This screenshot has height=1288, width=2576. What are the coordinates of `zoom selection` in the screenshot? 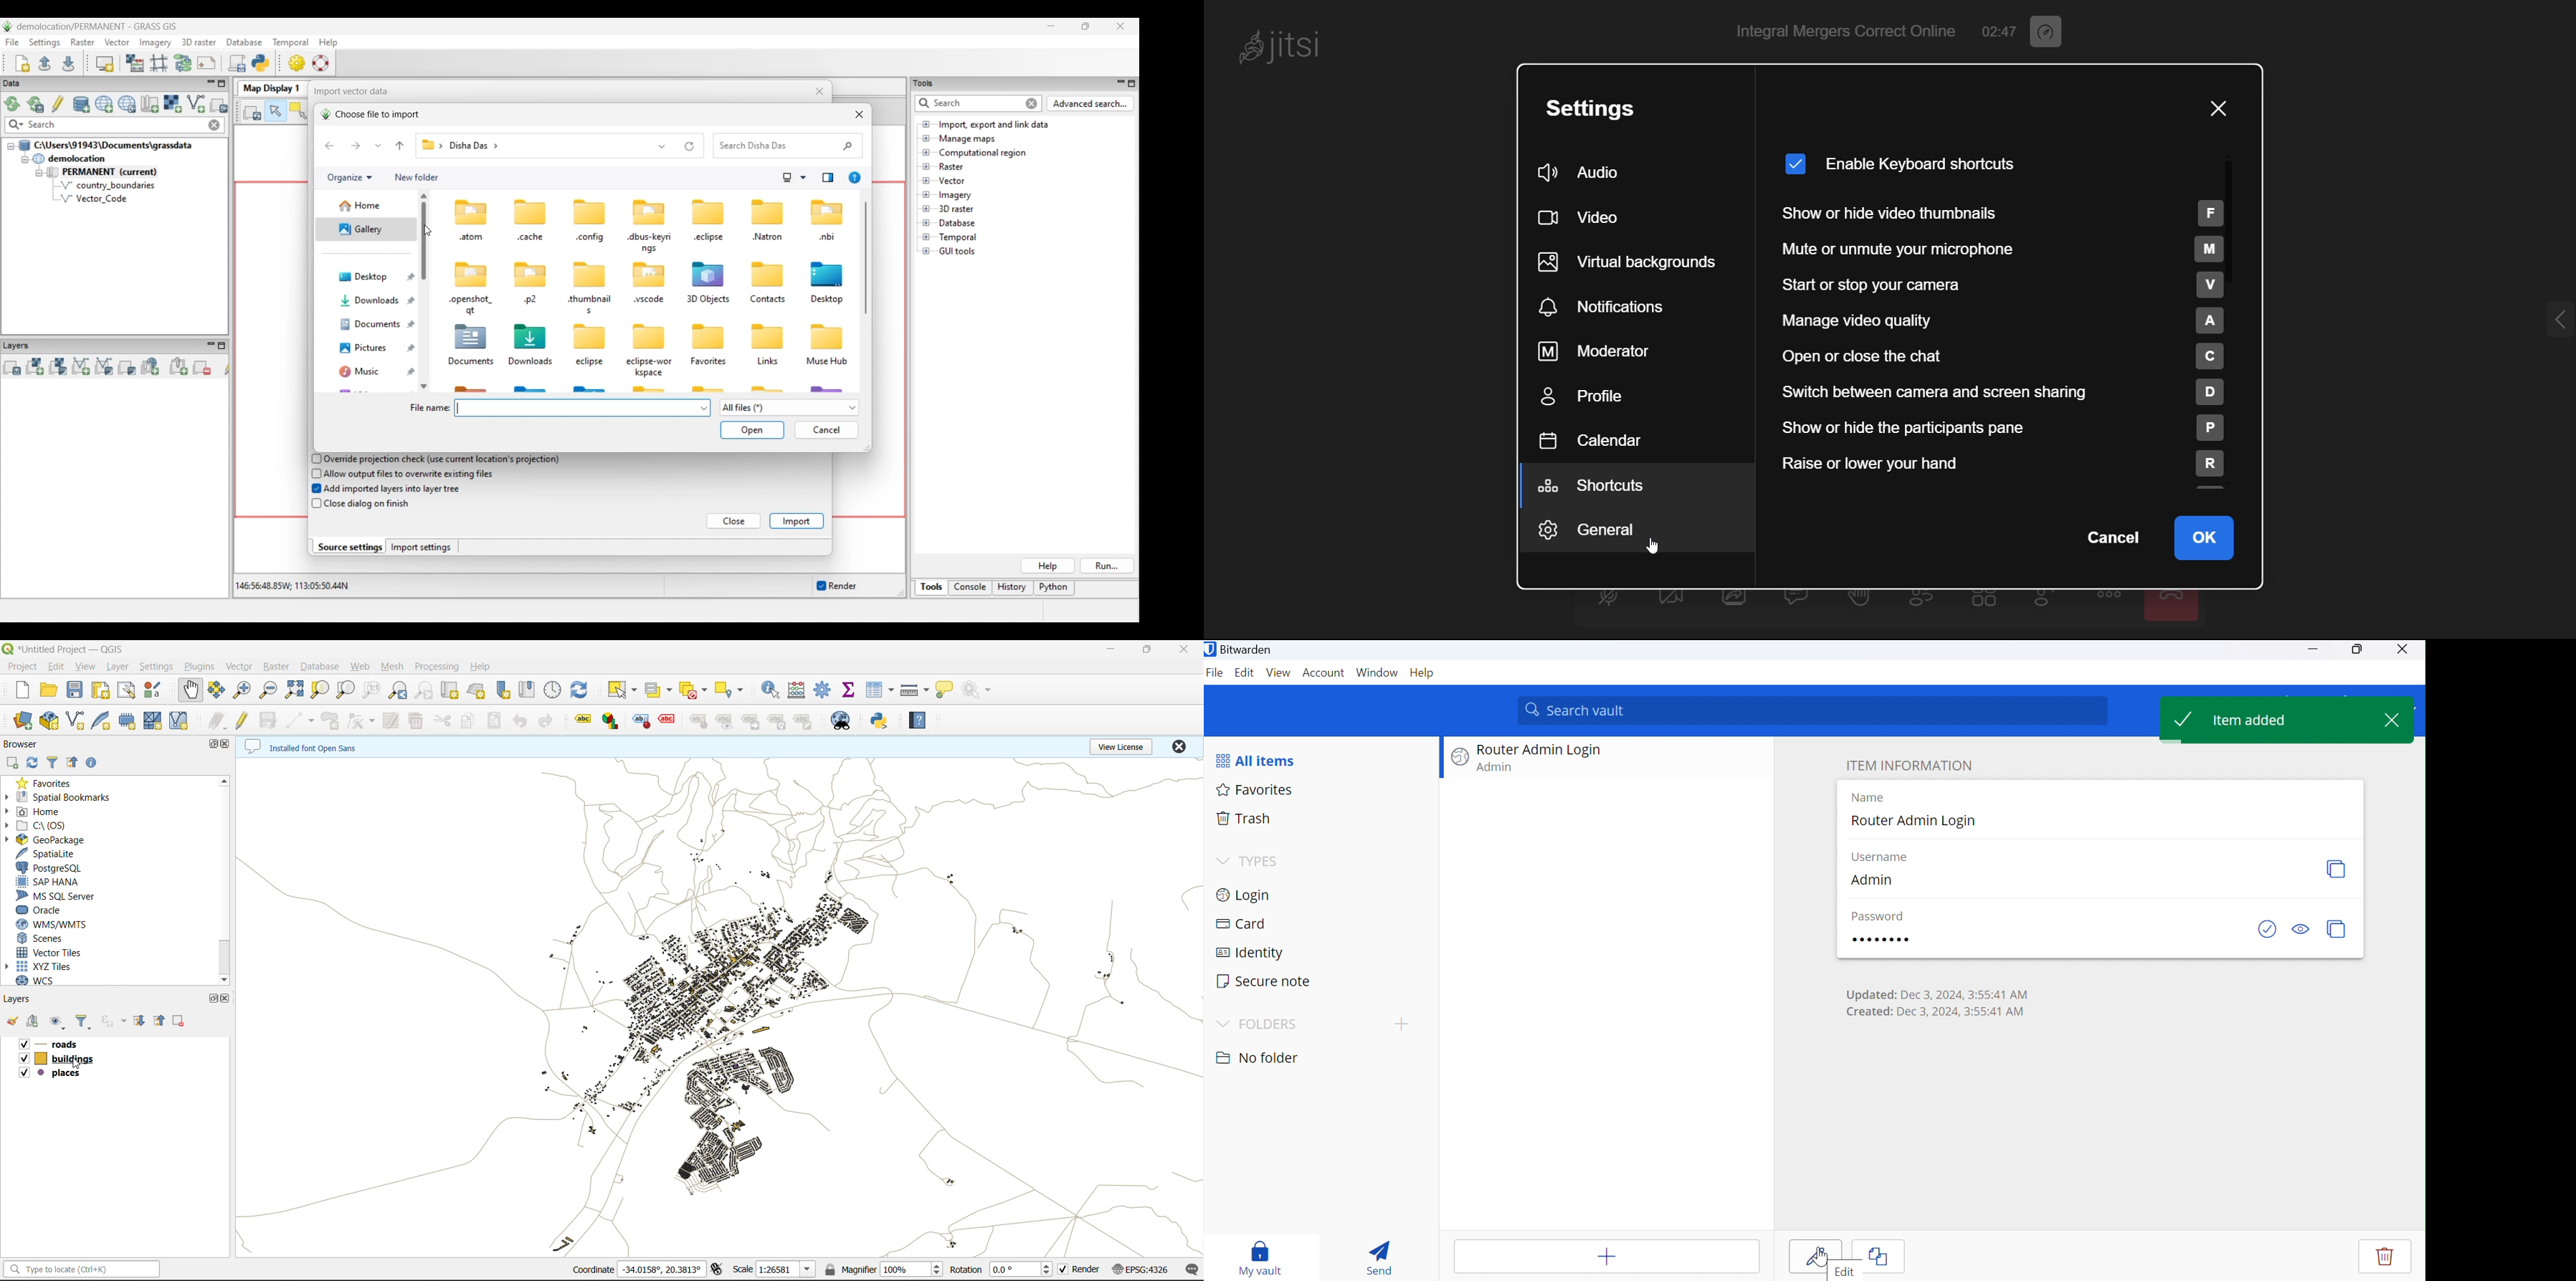 It's located at (320, 690).